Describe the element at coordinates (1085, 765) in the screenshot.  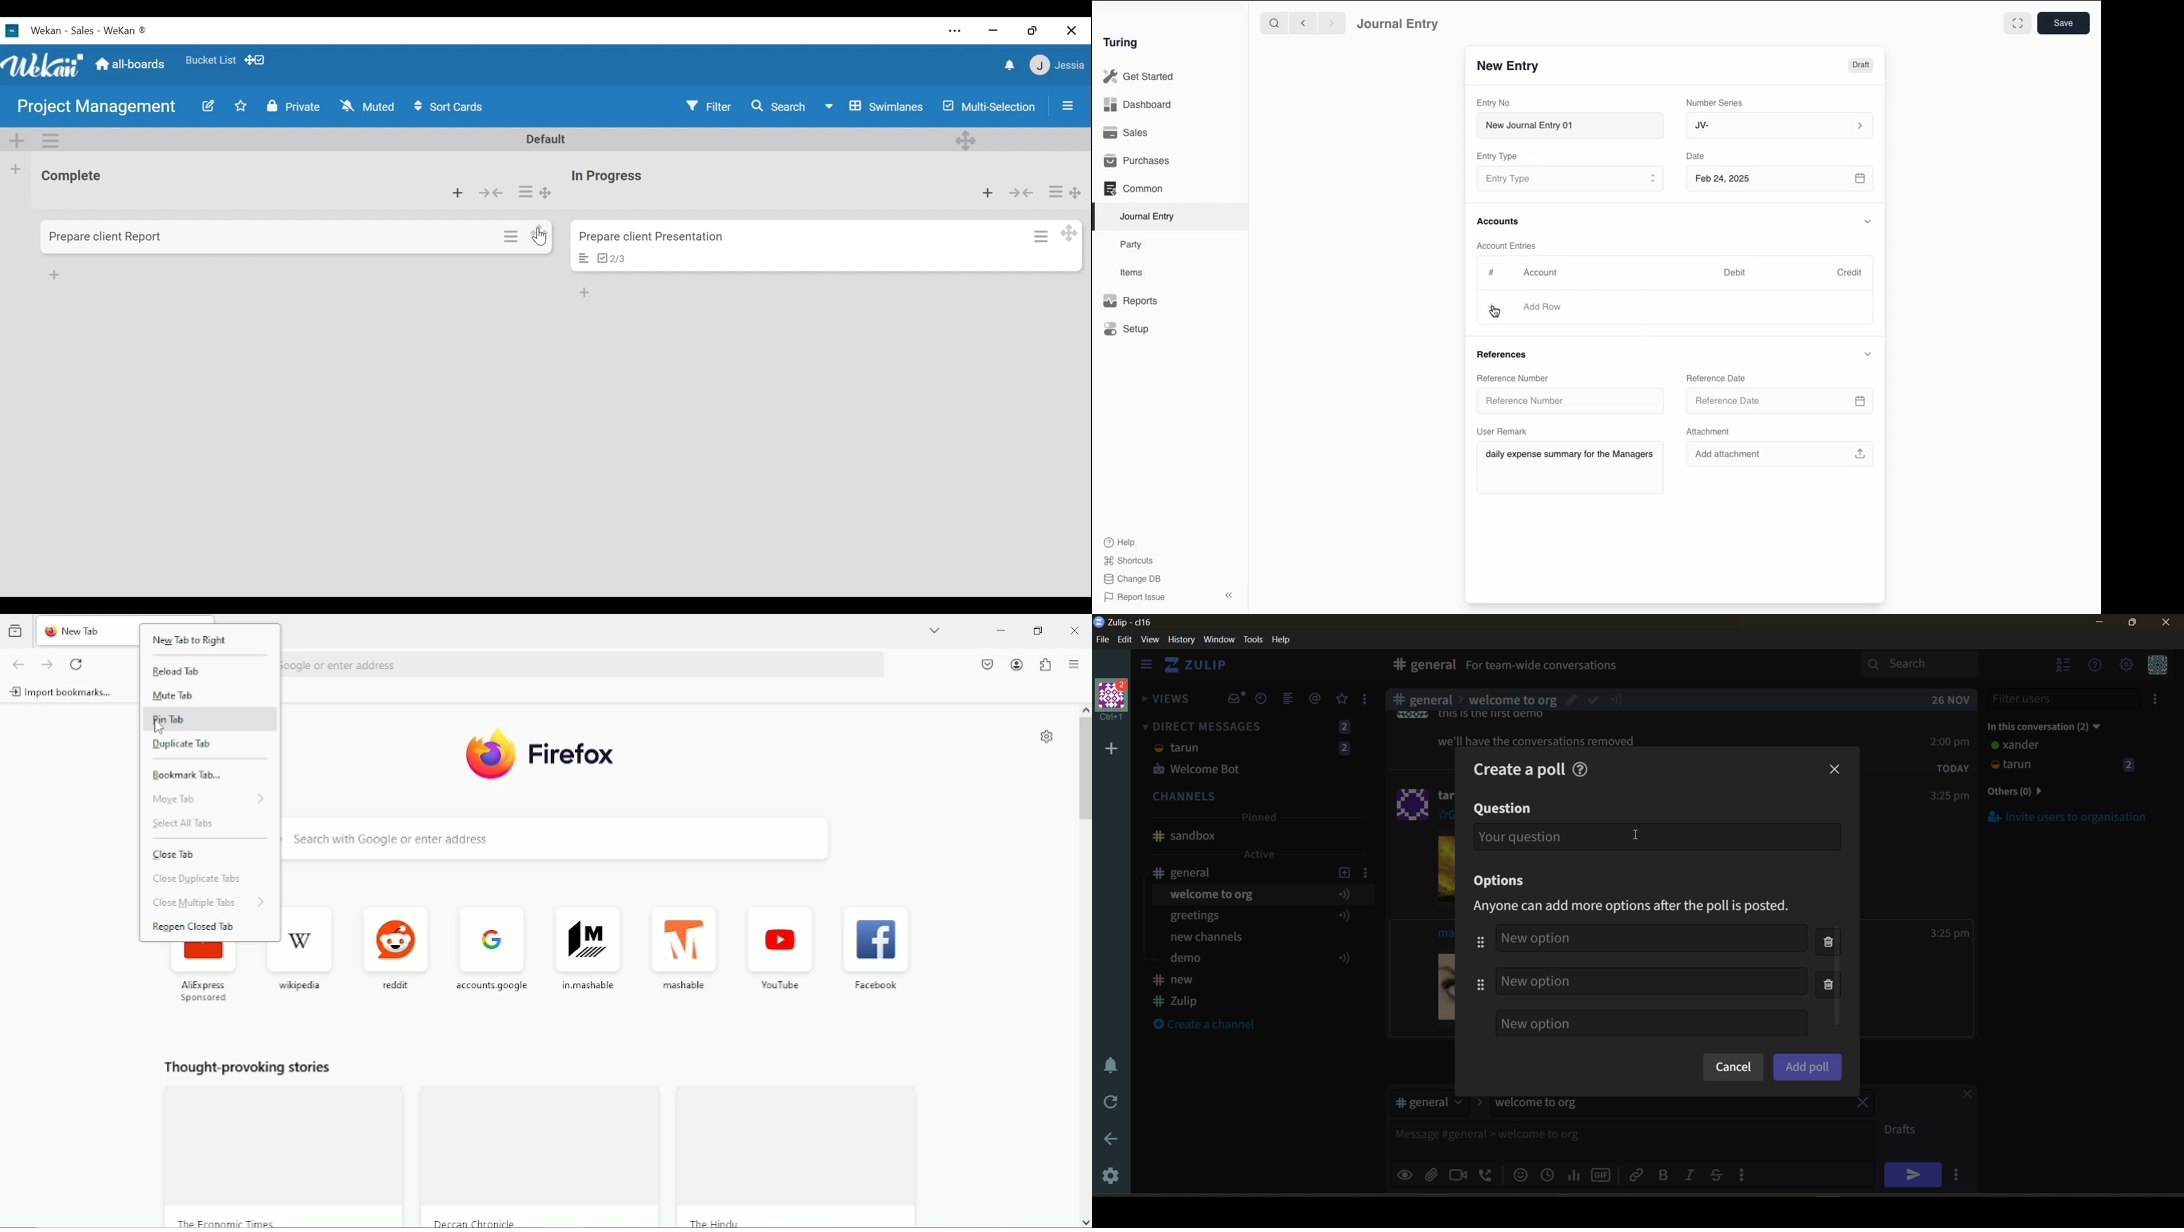
I see `Vertical scroll bar` at that location.